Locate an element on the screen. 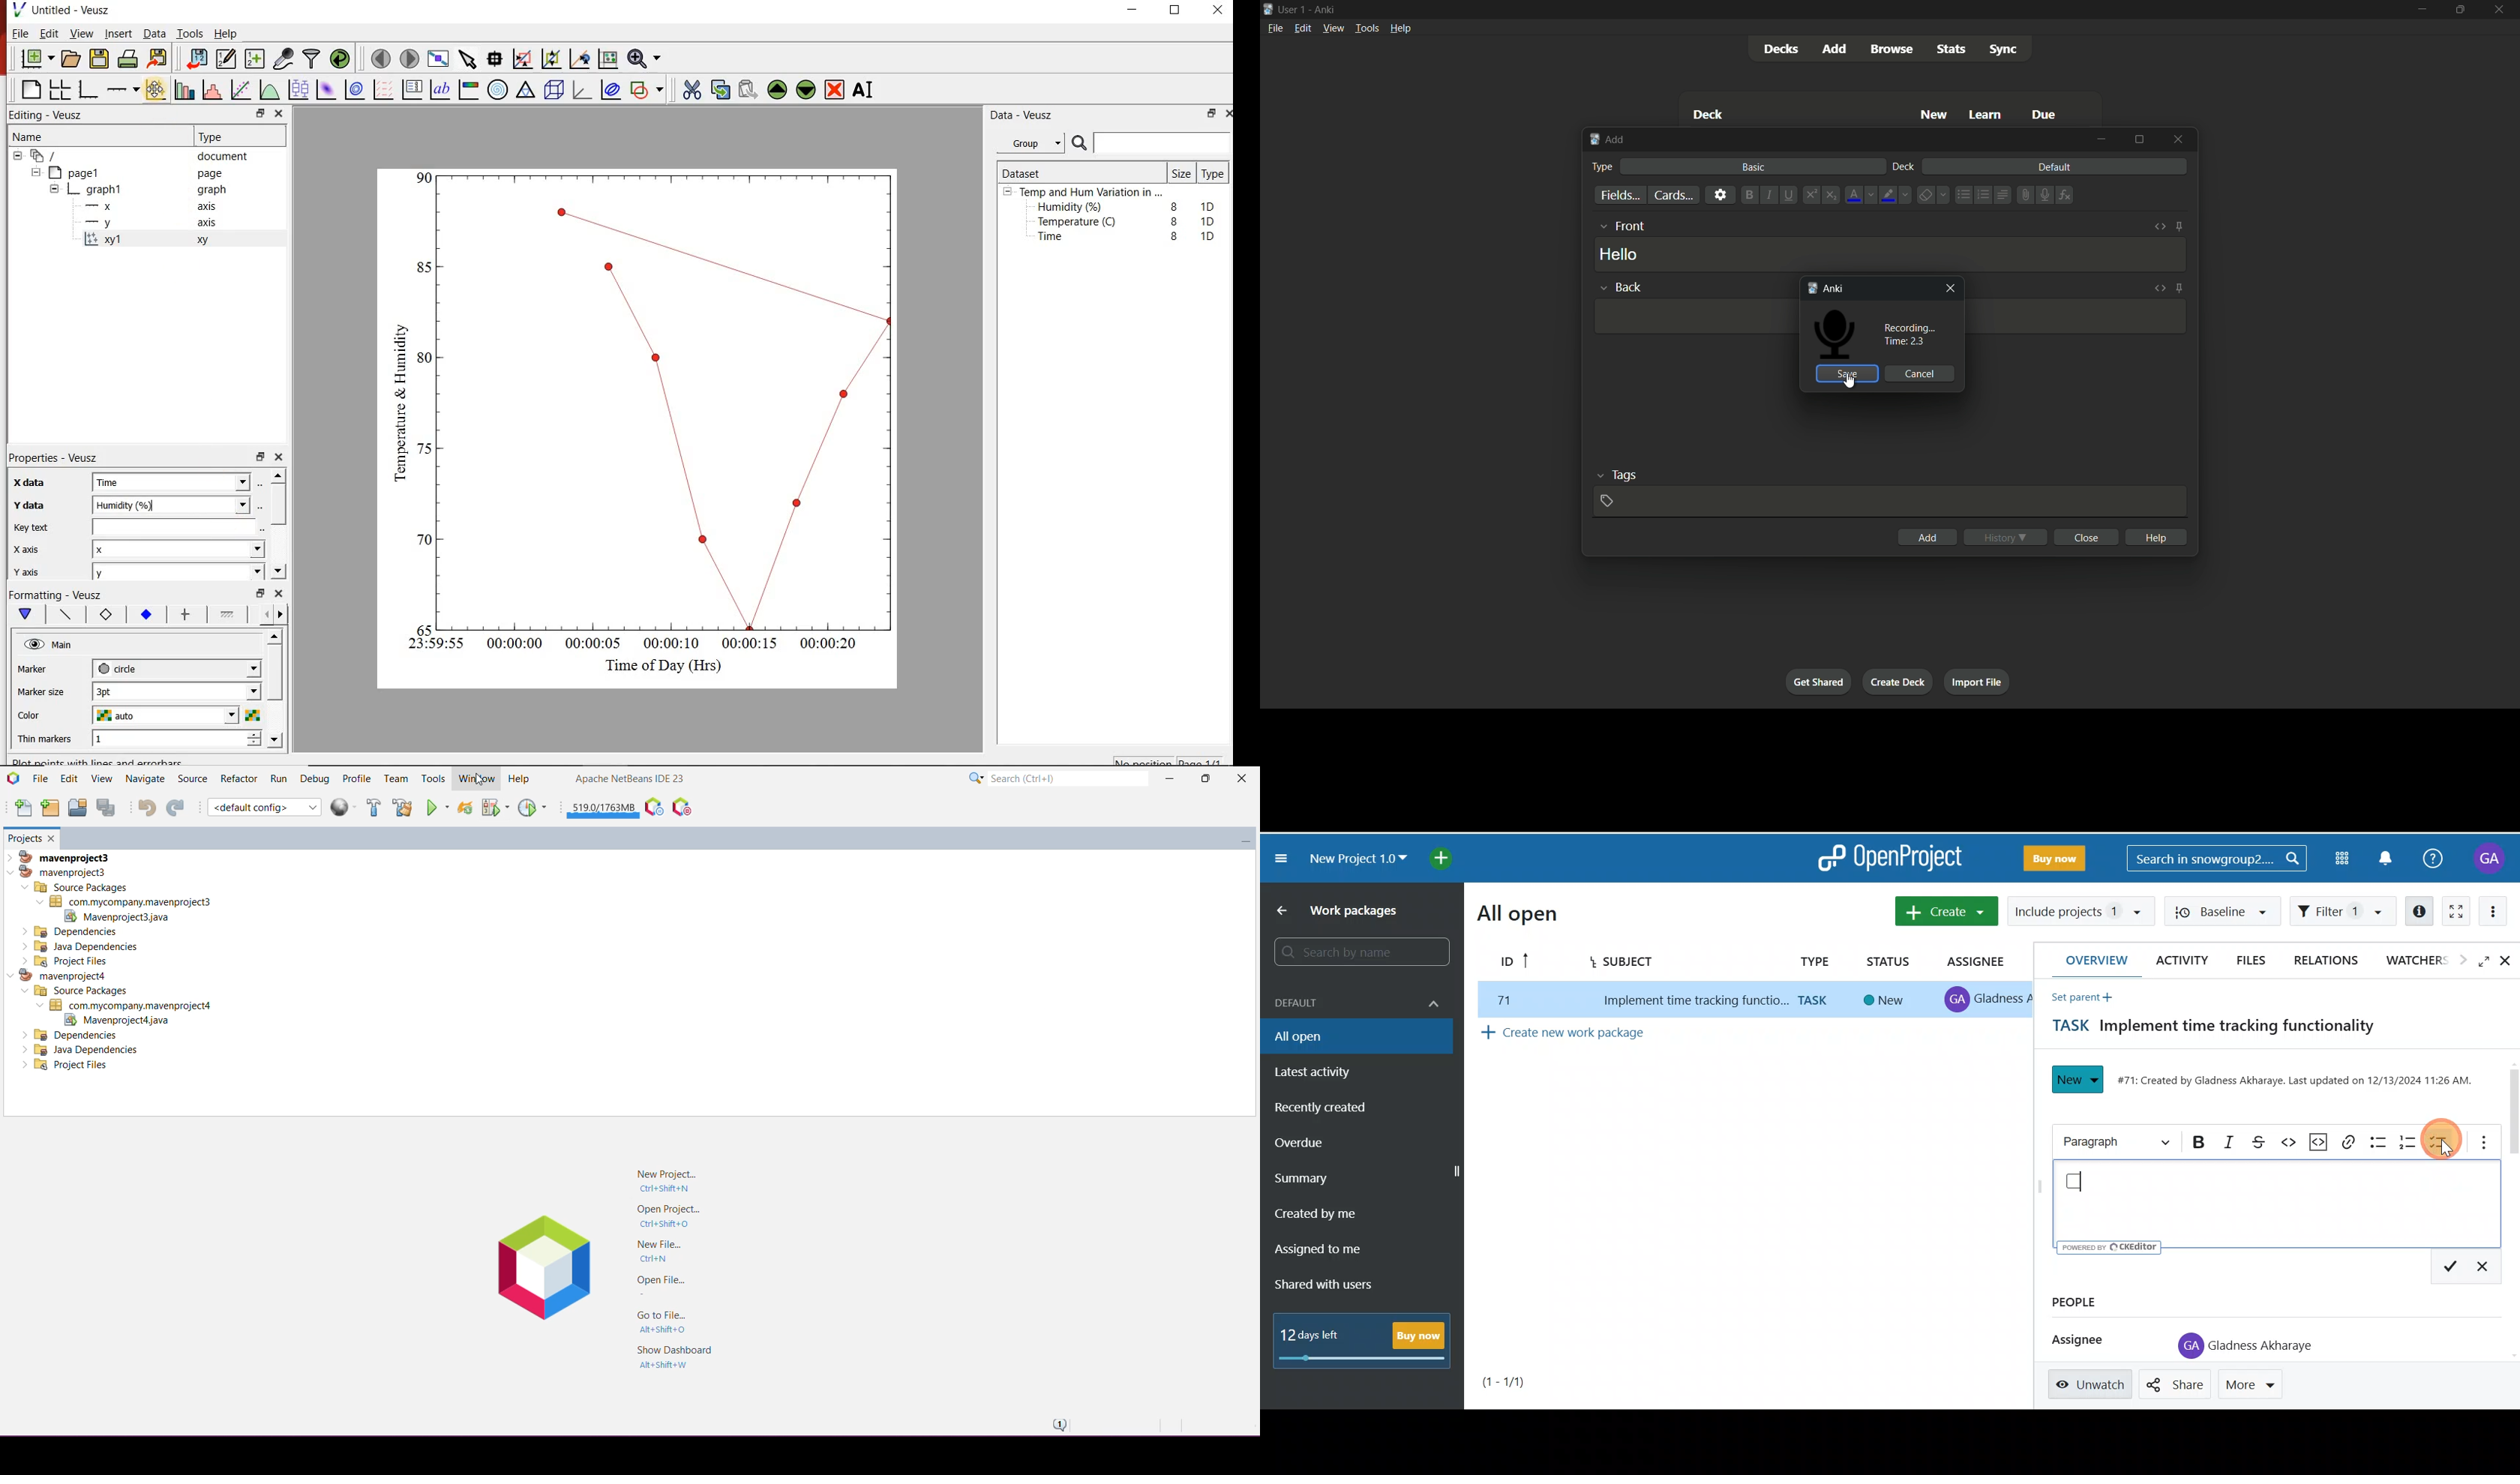 The image size is (2520, 1484). Type is located at coordinates (1214, 175).